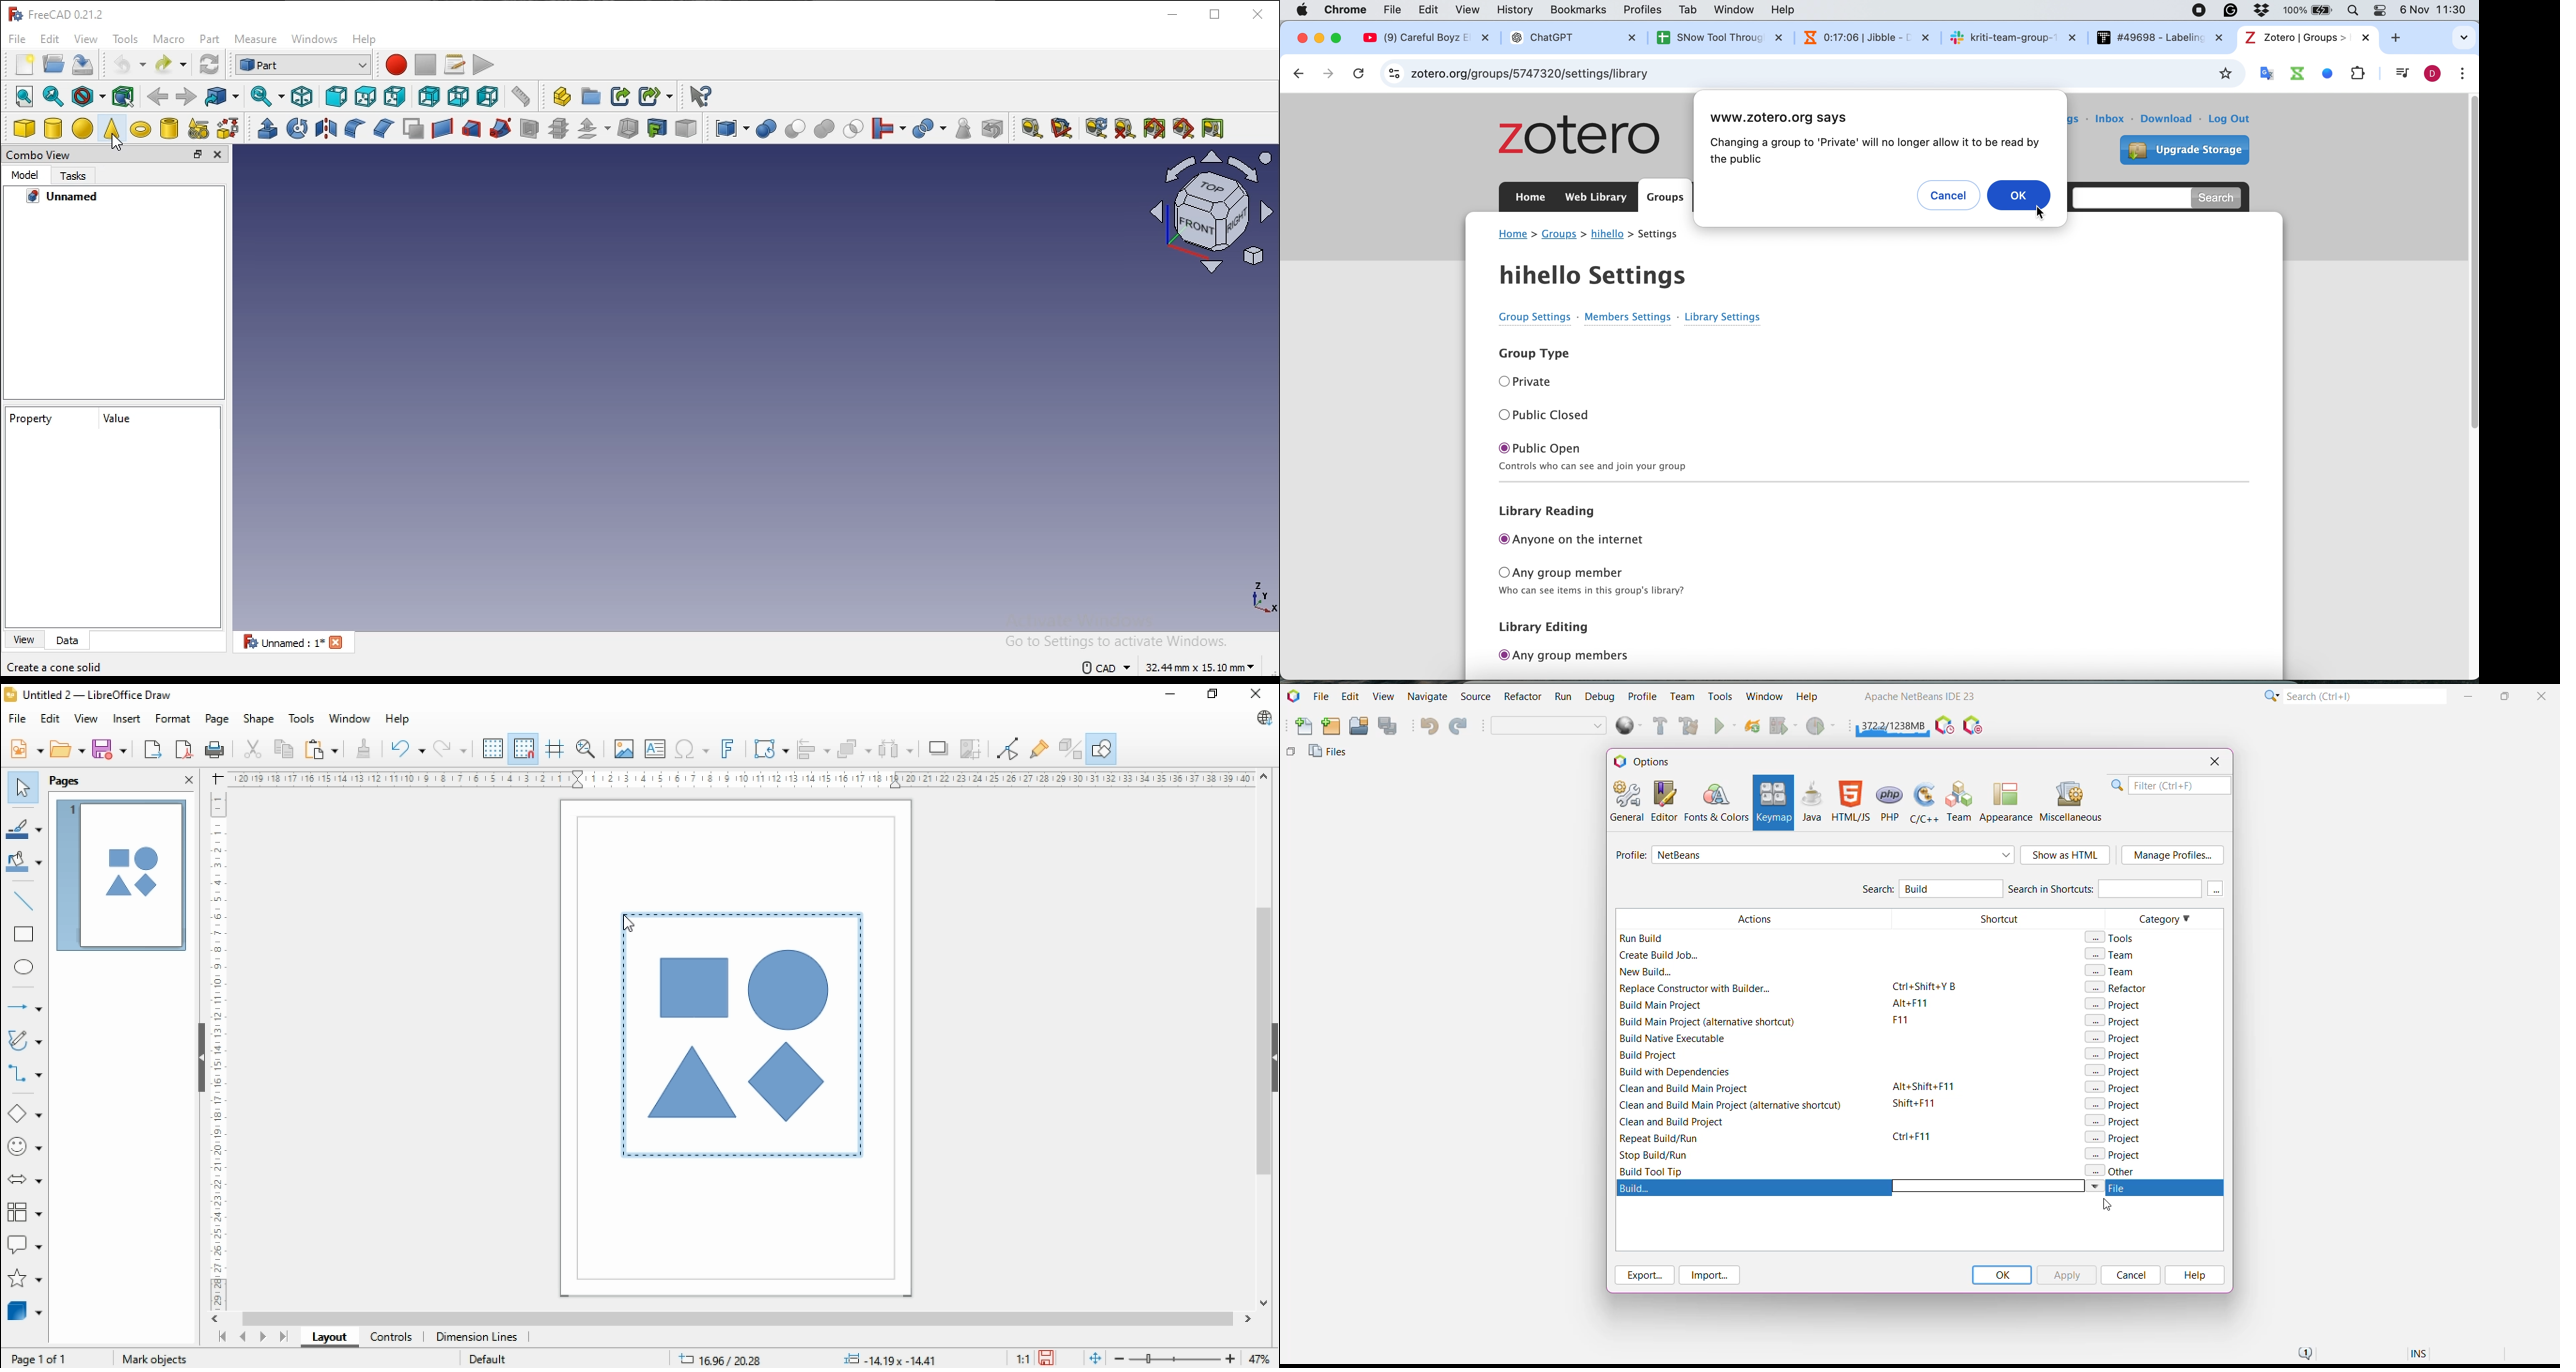 This screenshot has width=2576, height=1372. Describe the element at coordinates (18, 718) in the screenshot. I see `file` at that location.